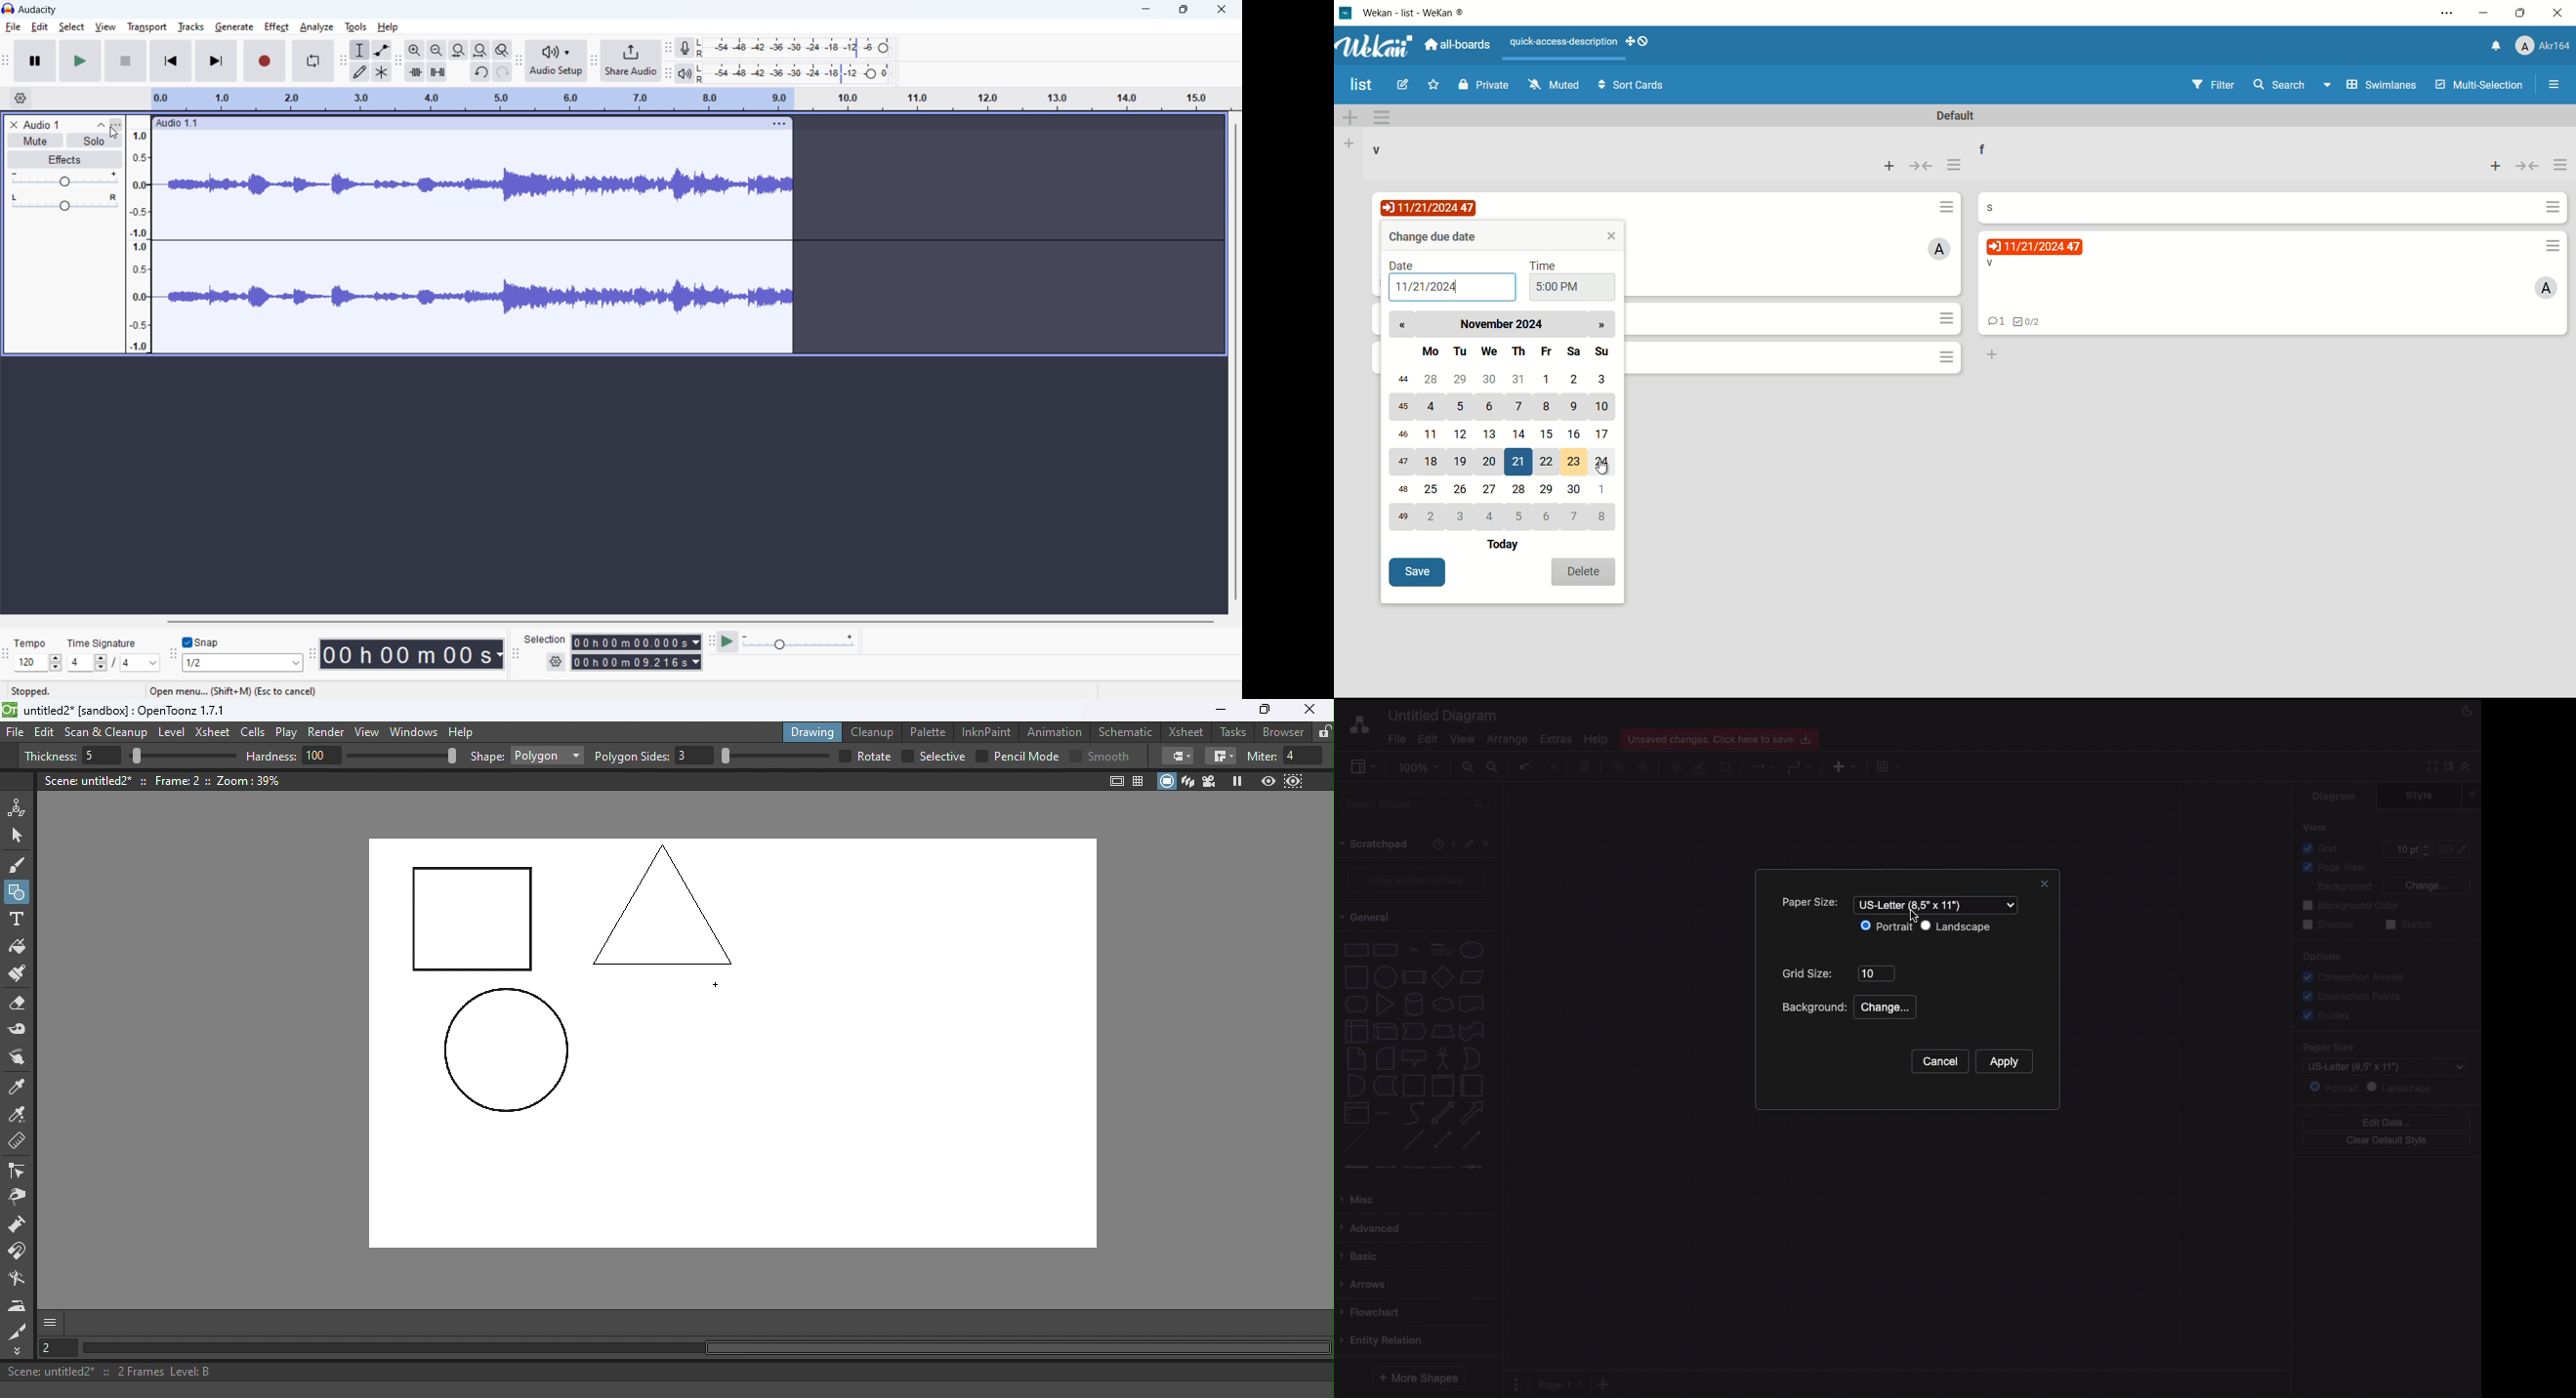 The image size is (2576, 1400). Describe the element at coordinates (171, 61) in the screenshot. I see `skip to start` at that location.